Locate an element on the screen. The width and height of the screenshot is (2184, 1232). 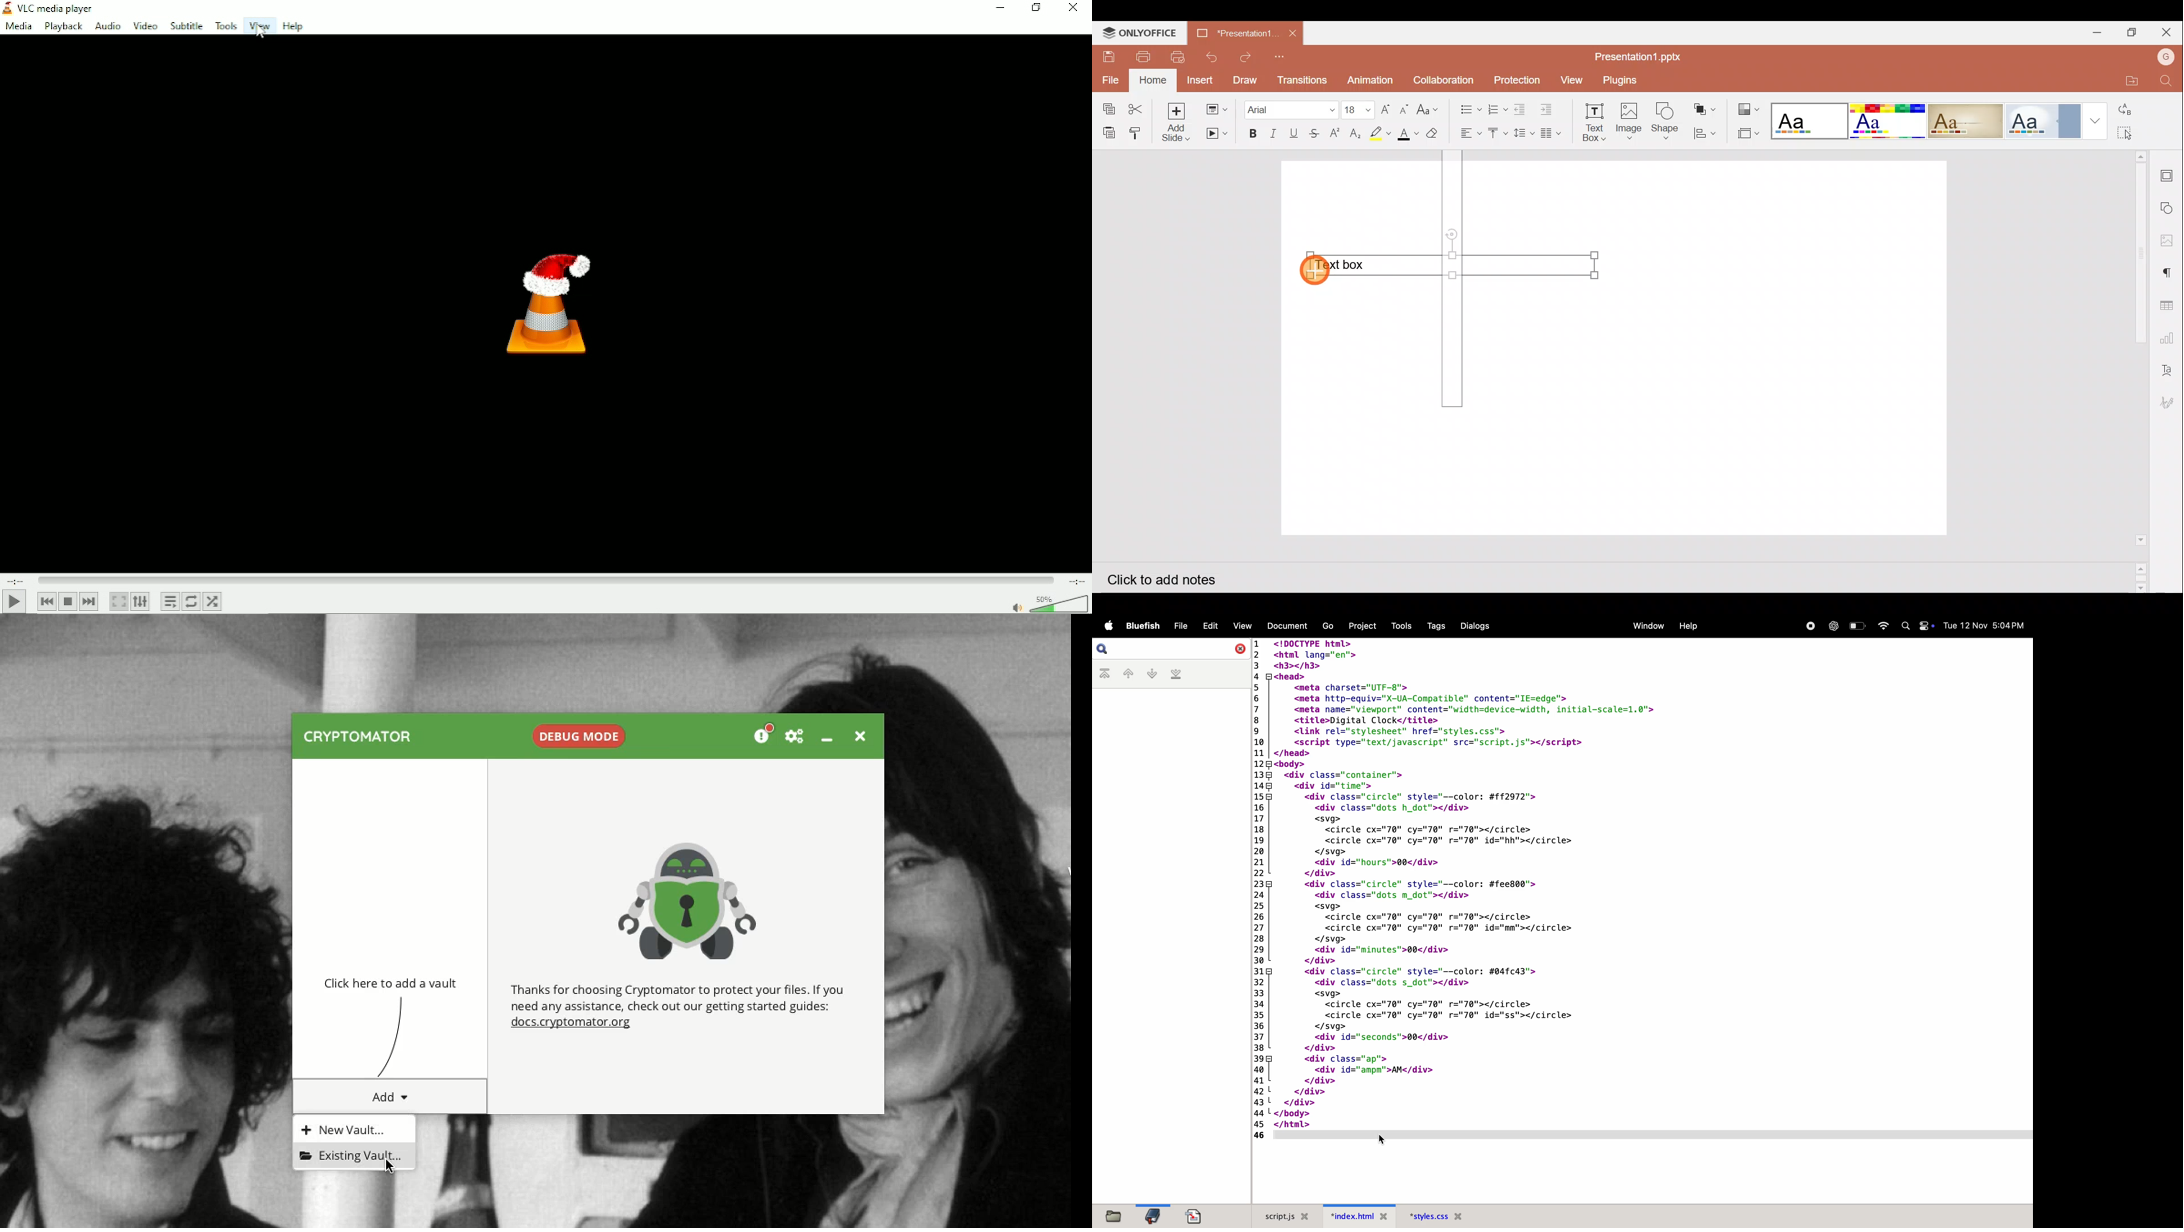
Replace is located at coordinates (2138, 111).